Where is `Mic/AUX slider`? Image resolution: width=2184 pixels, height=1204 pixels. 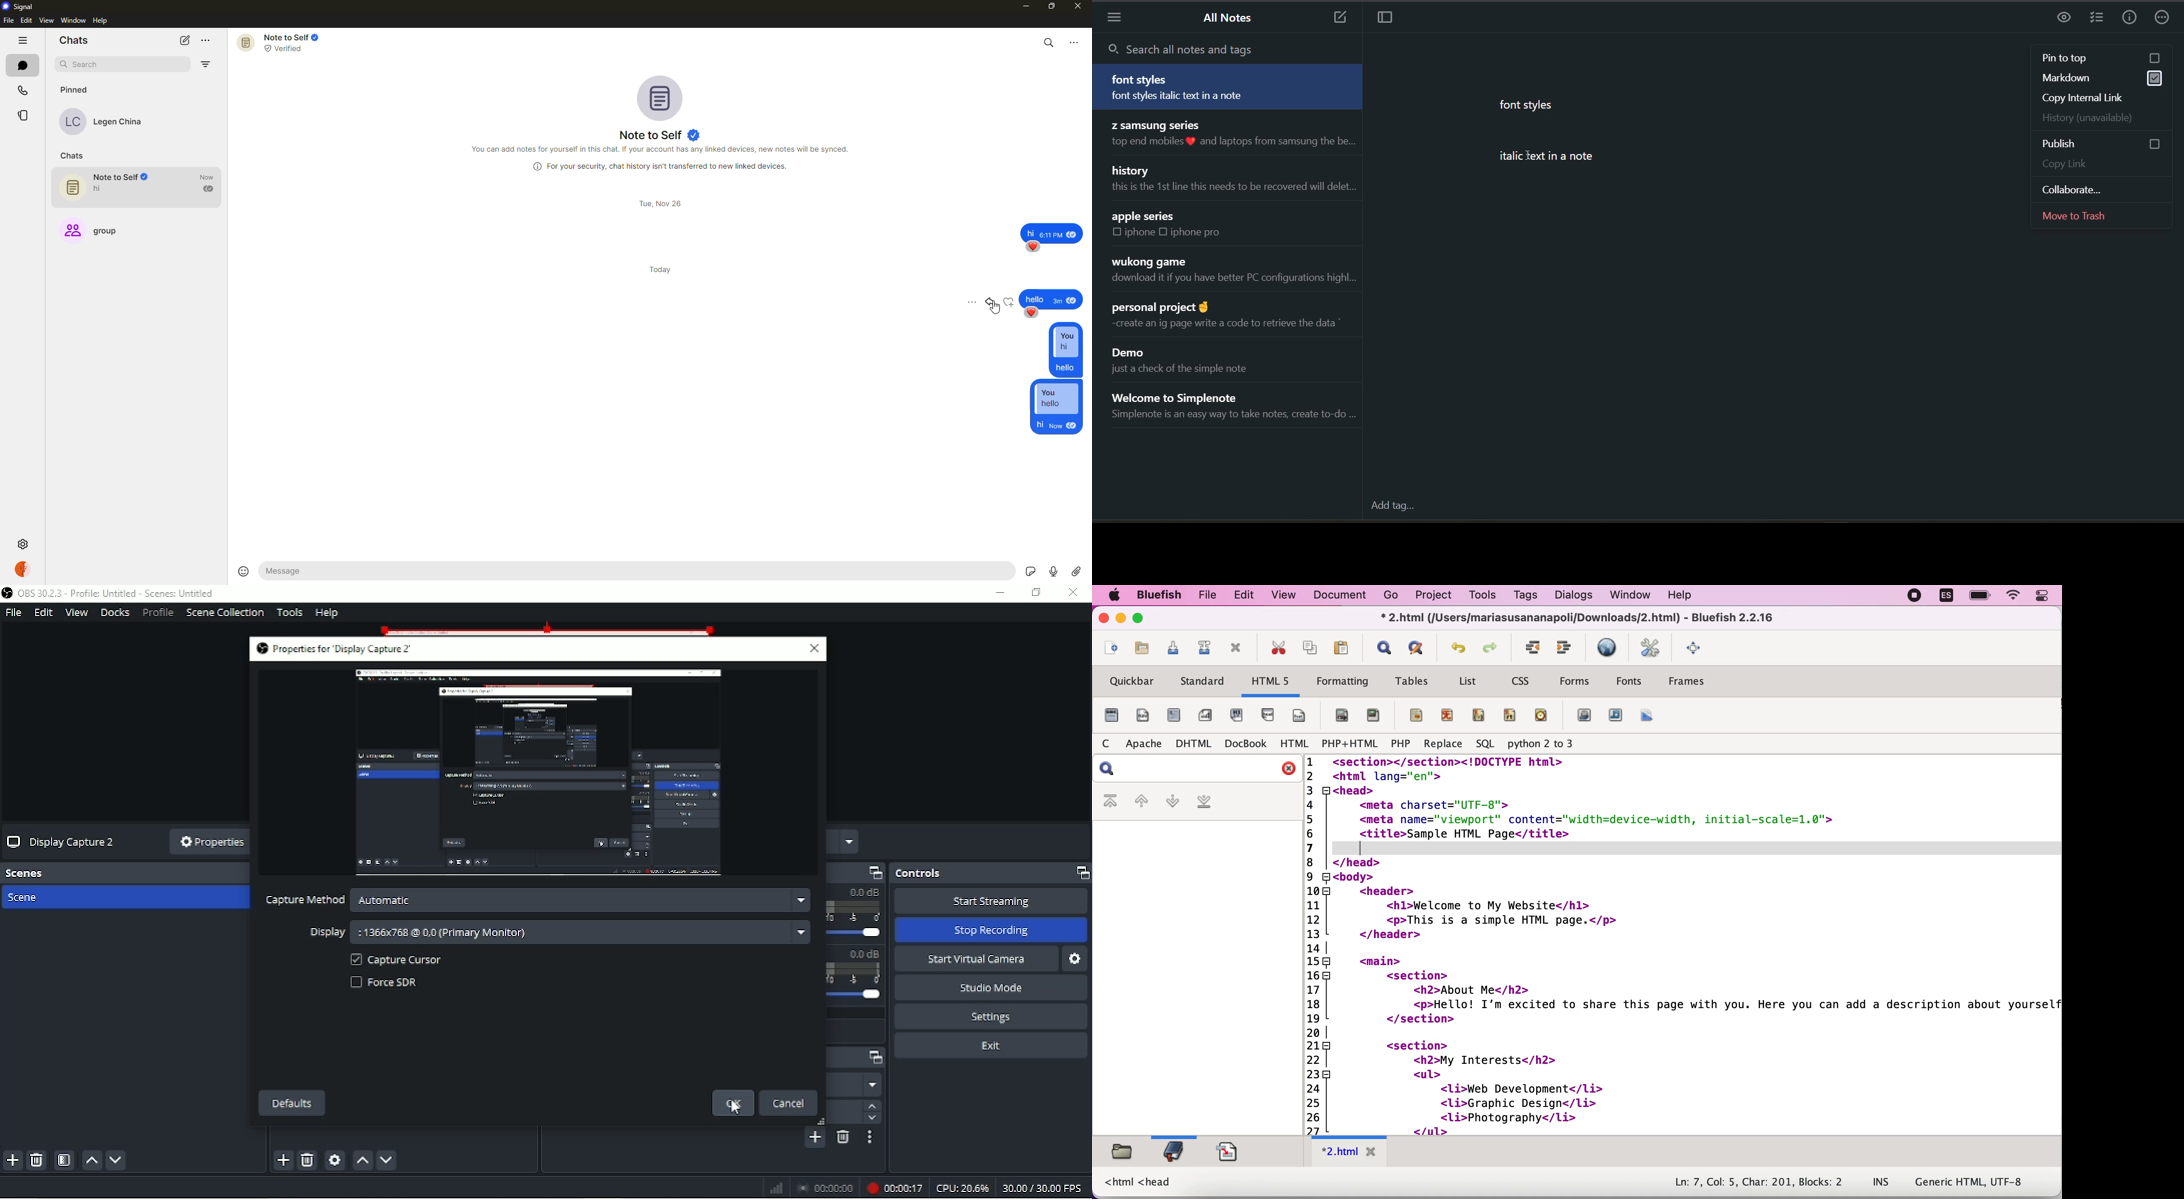 Mic/AUX slider is located at coordinates (856, 978).